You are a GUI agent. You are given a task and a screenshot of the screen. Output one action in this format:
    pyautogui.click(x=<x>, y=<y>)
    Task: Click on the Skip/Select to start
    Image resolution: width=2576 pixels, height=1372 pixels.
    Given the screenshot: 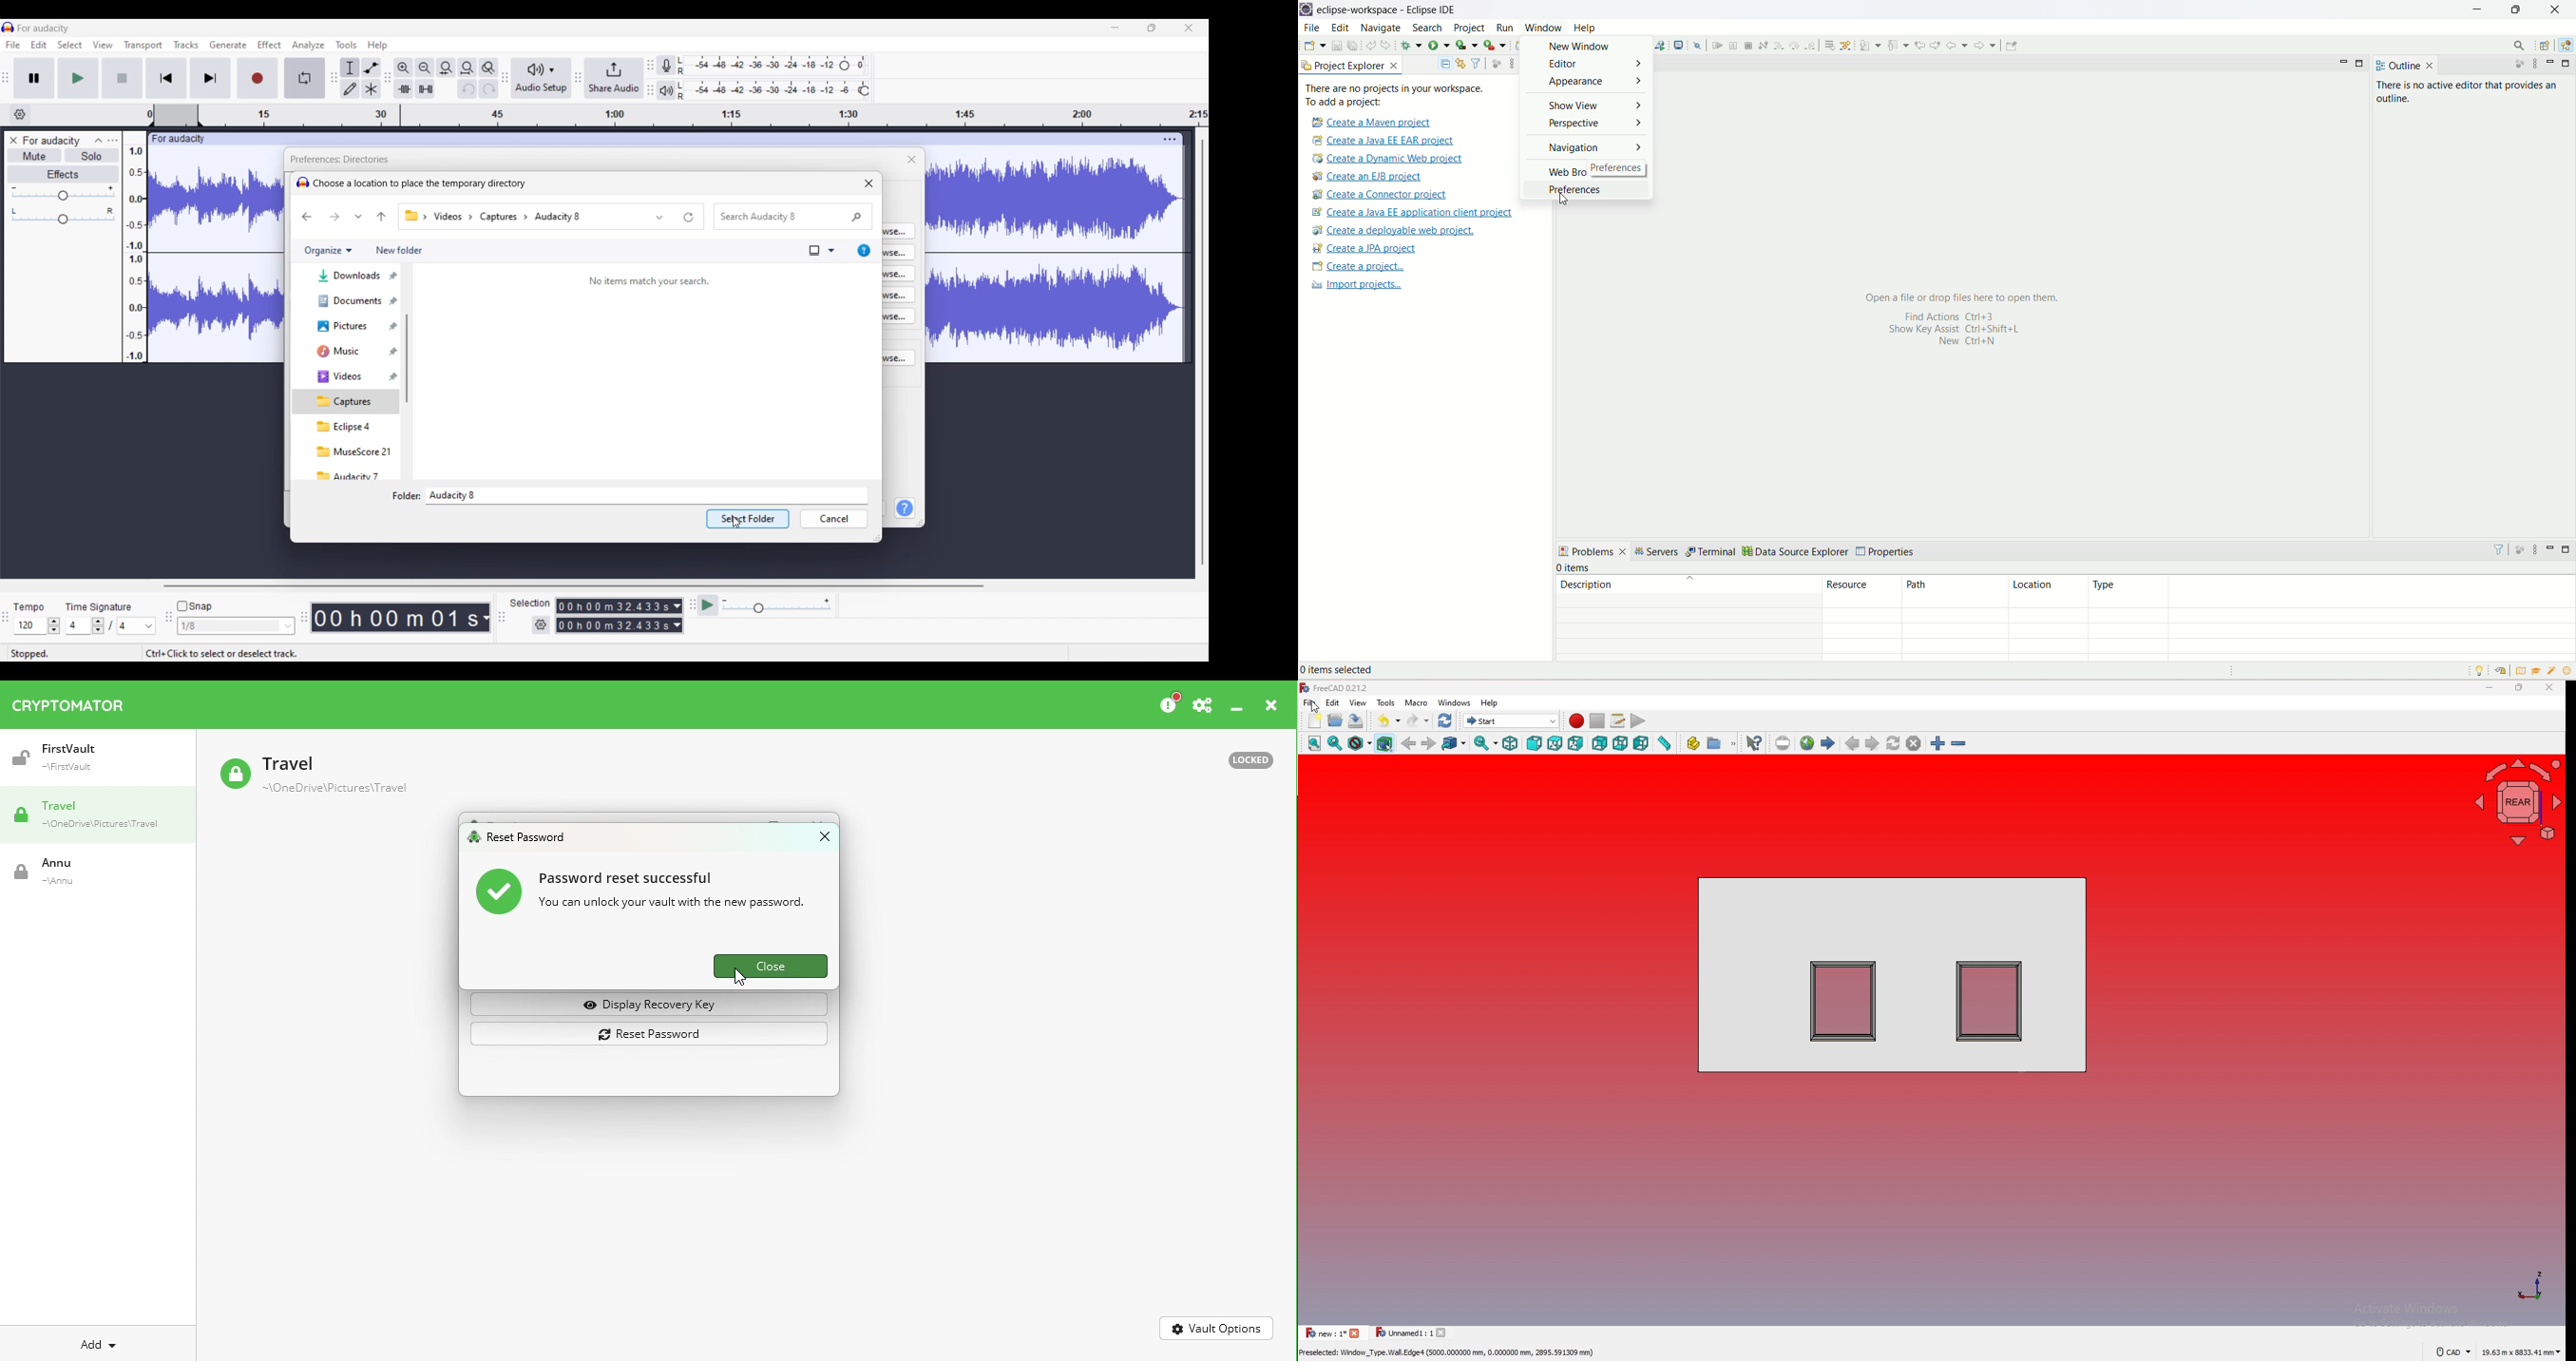 What is the action you would take?
    pyautogui.click(x=166, y=78)
    